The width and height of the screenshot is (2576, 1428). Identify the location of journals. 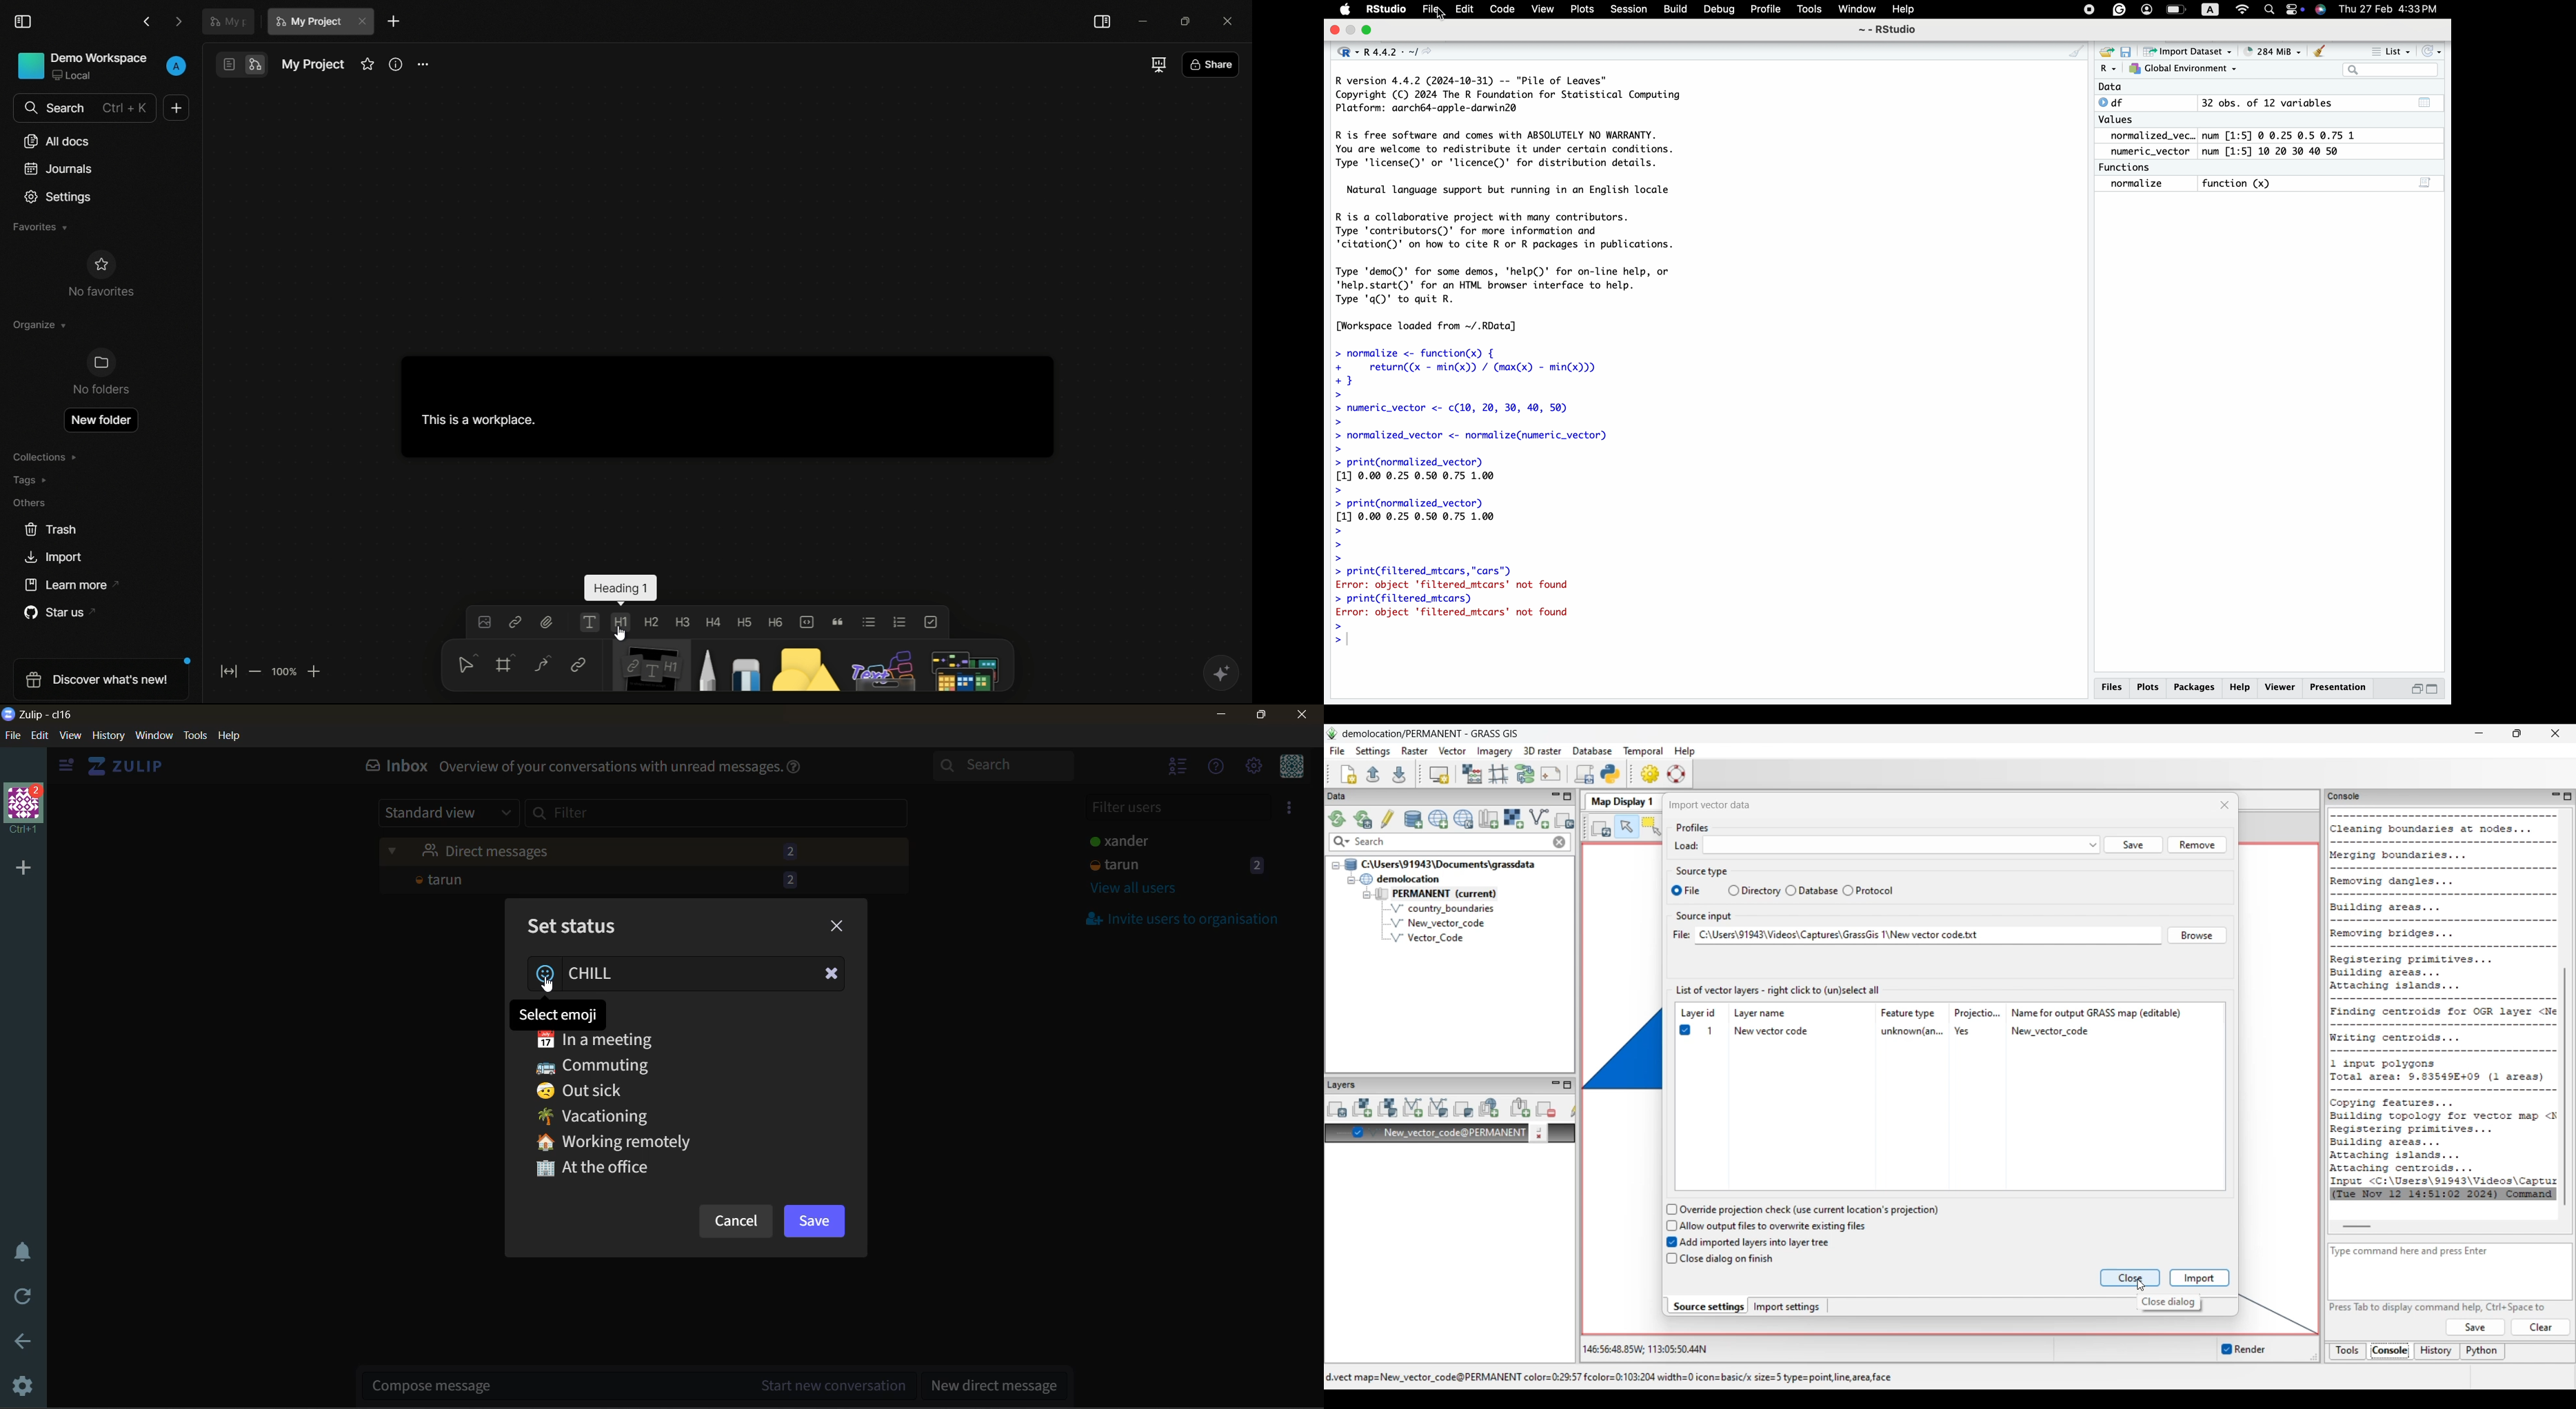
(57, 168).